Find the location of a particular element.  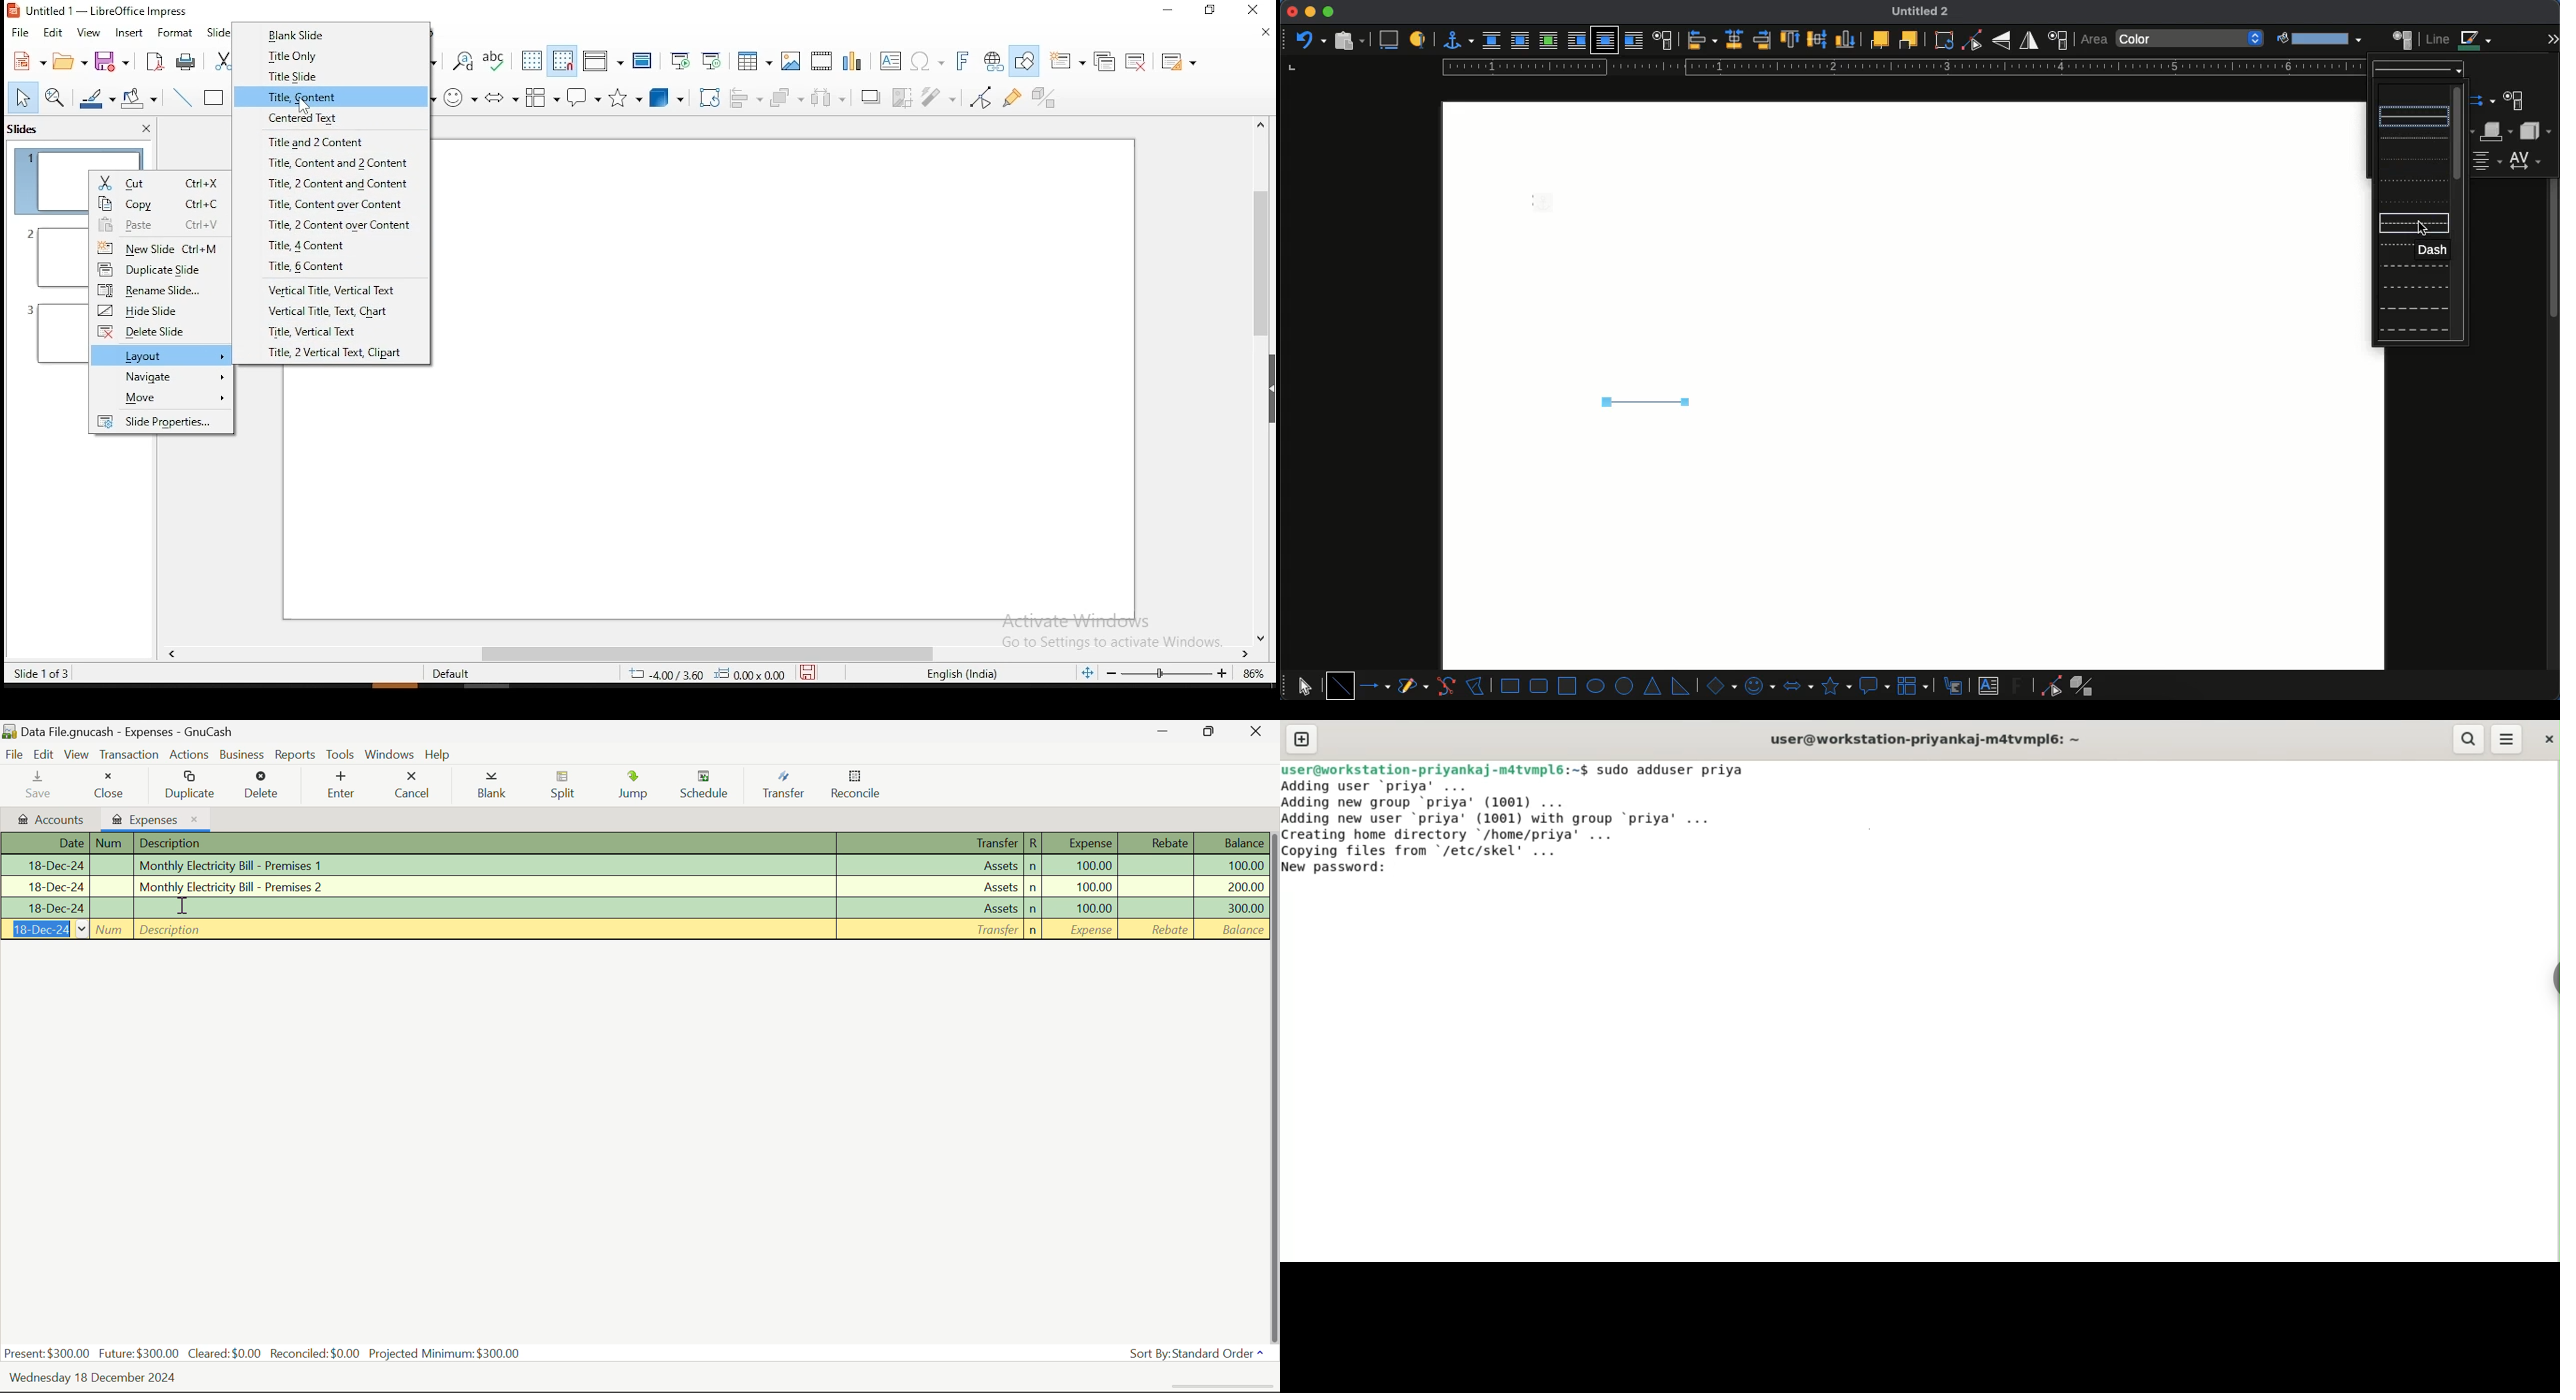

title, 4 content is located at coordinates (331, 244).